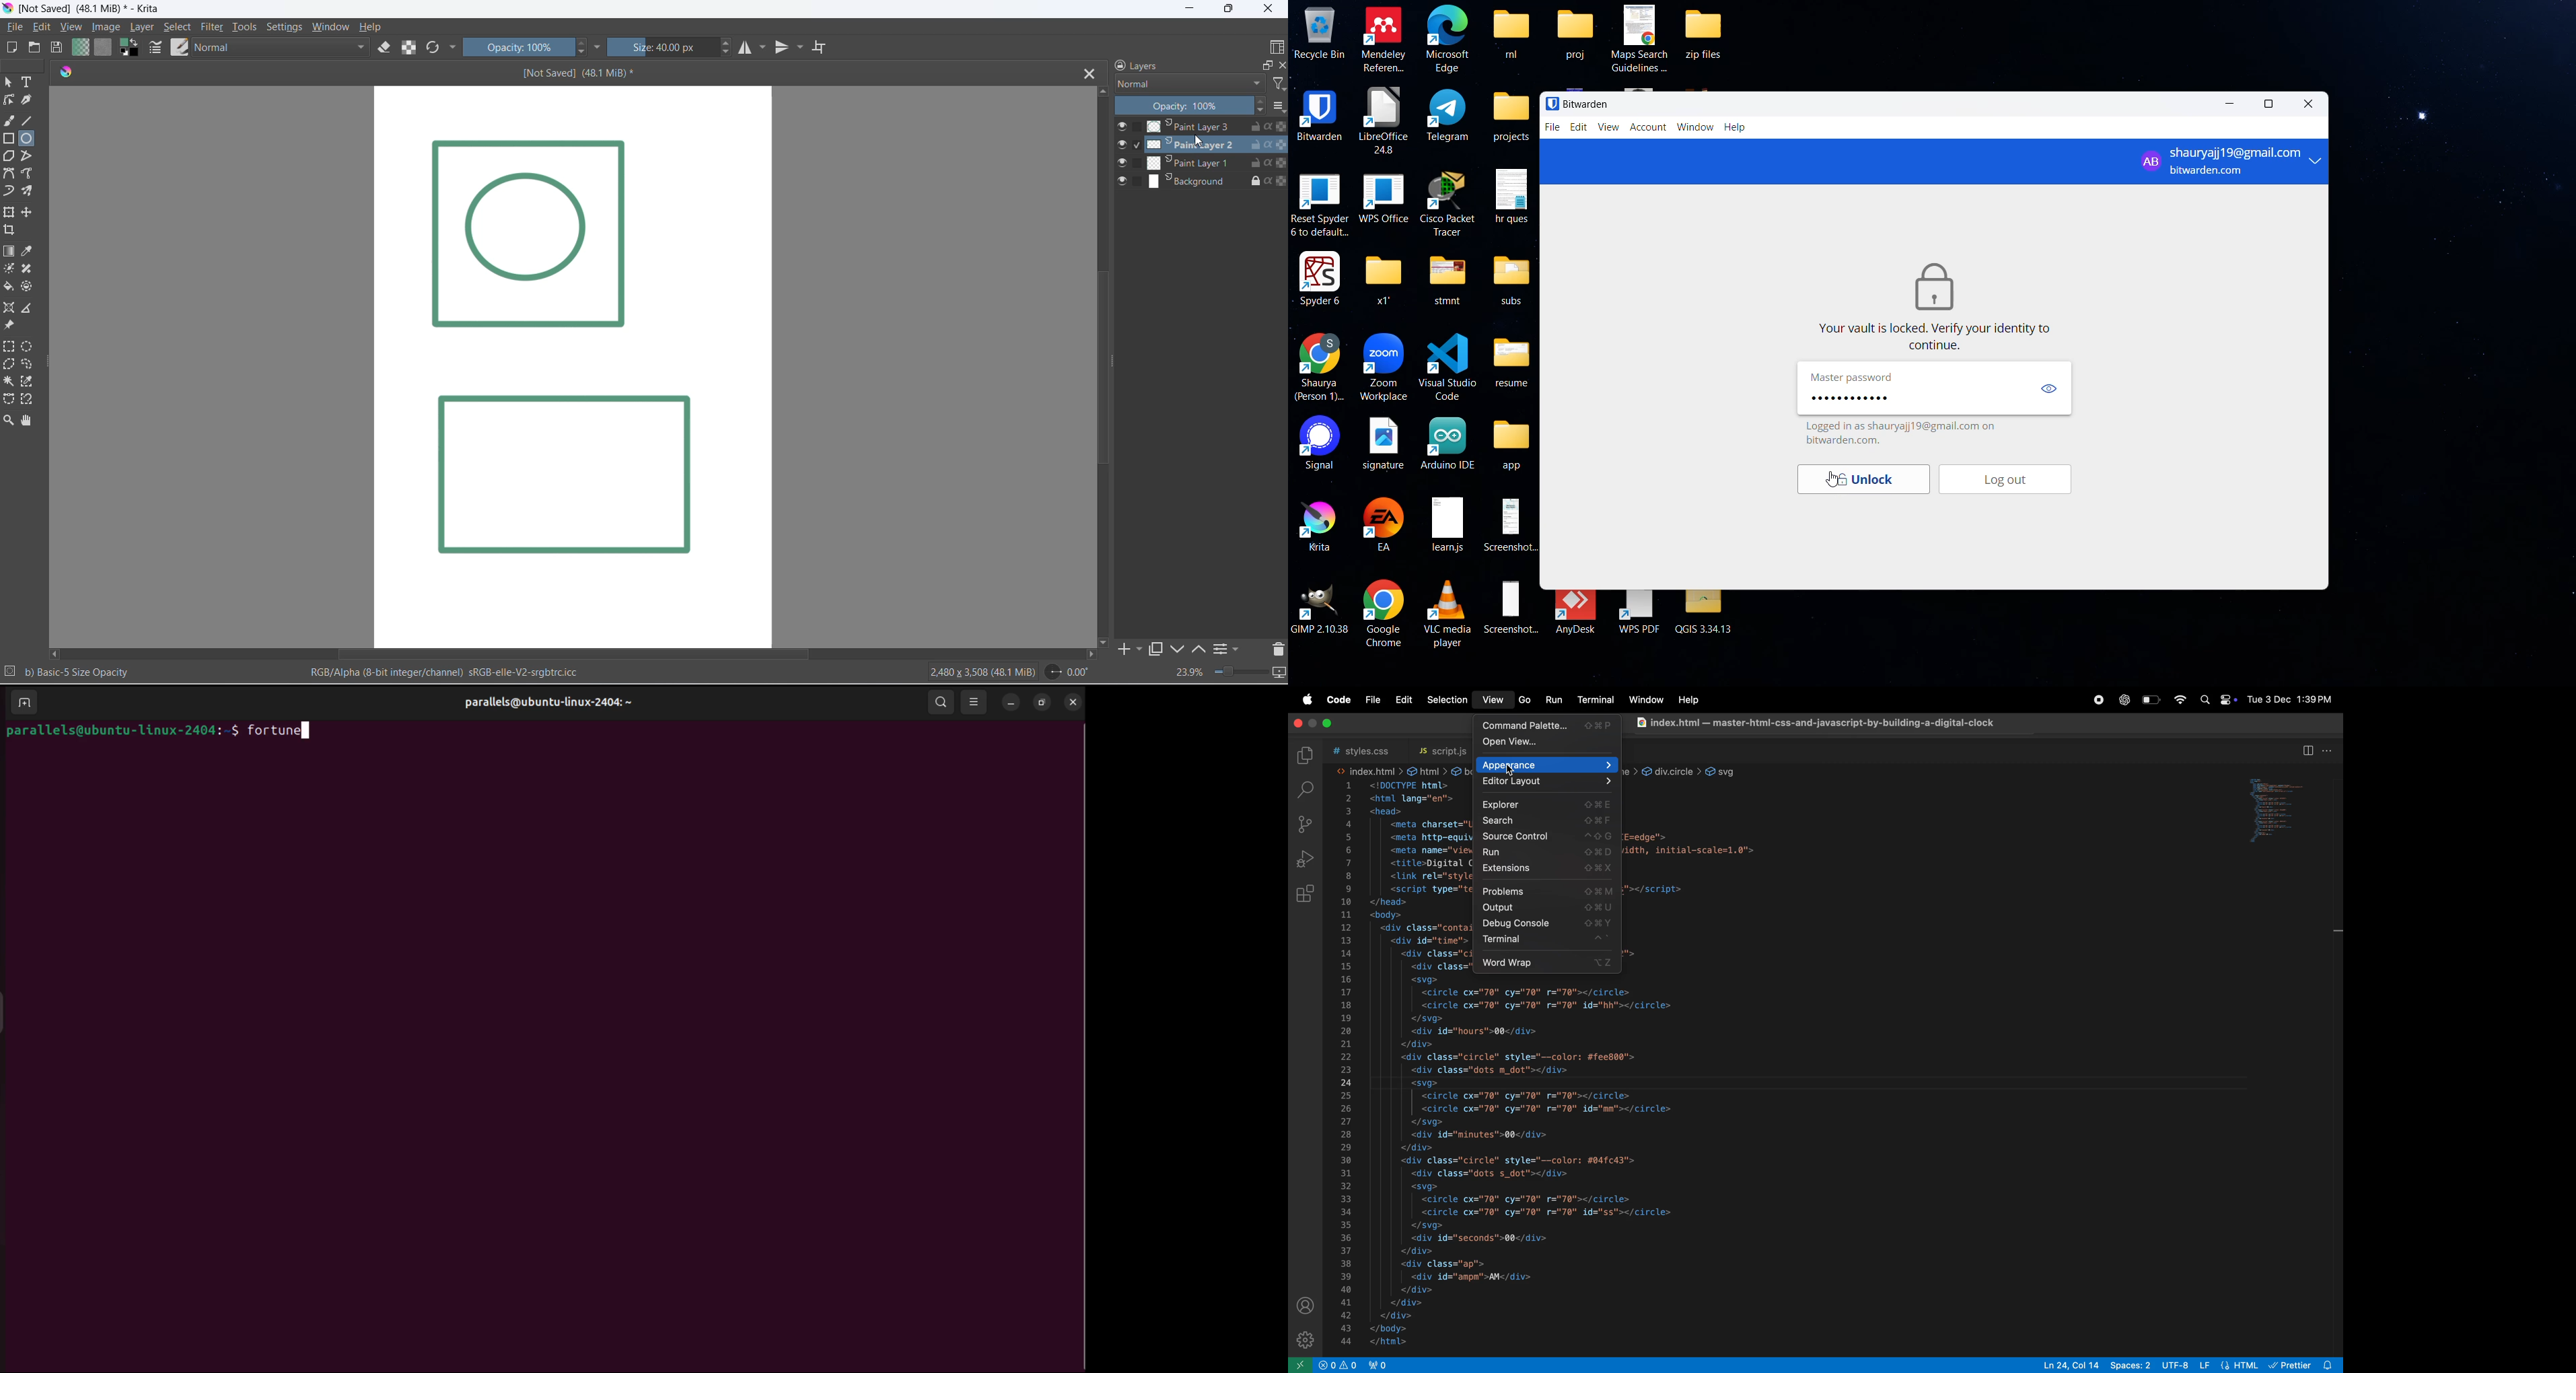  Describe the element at coordinates (1187, 10) in the screenshot. I see `minimize` at that location.